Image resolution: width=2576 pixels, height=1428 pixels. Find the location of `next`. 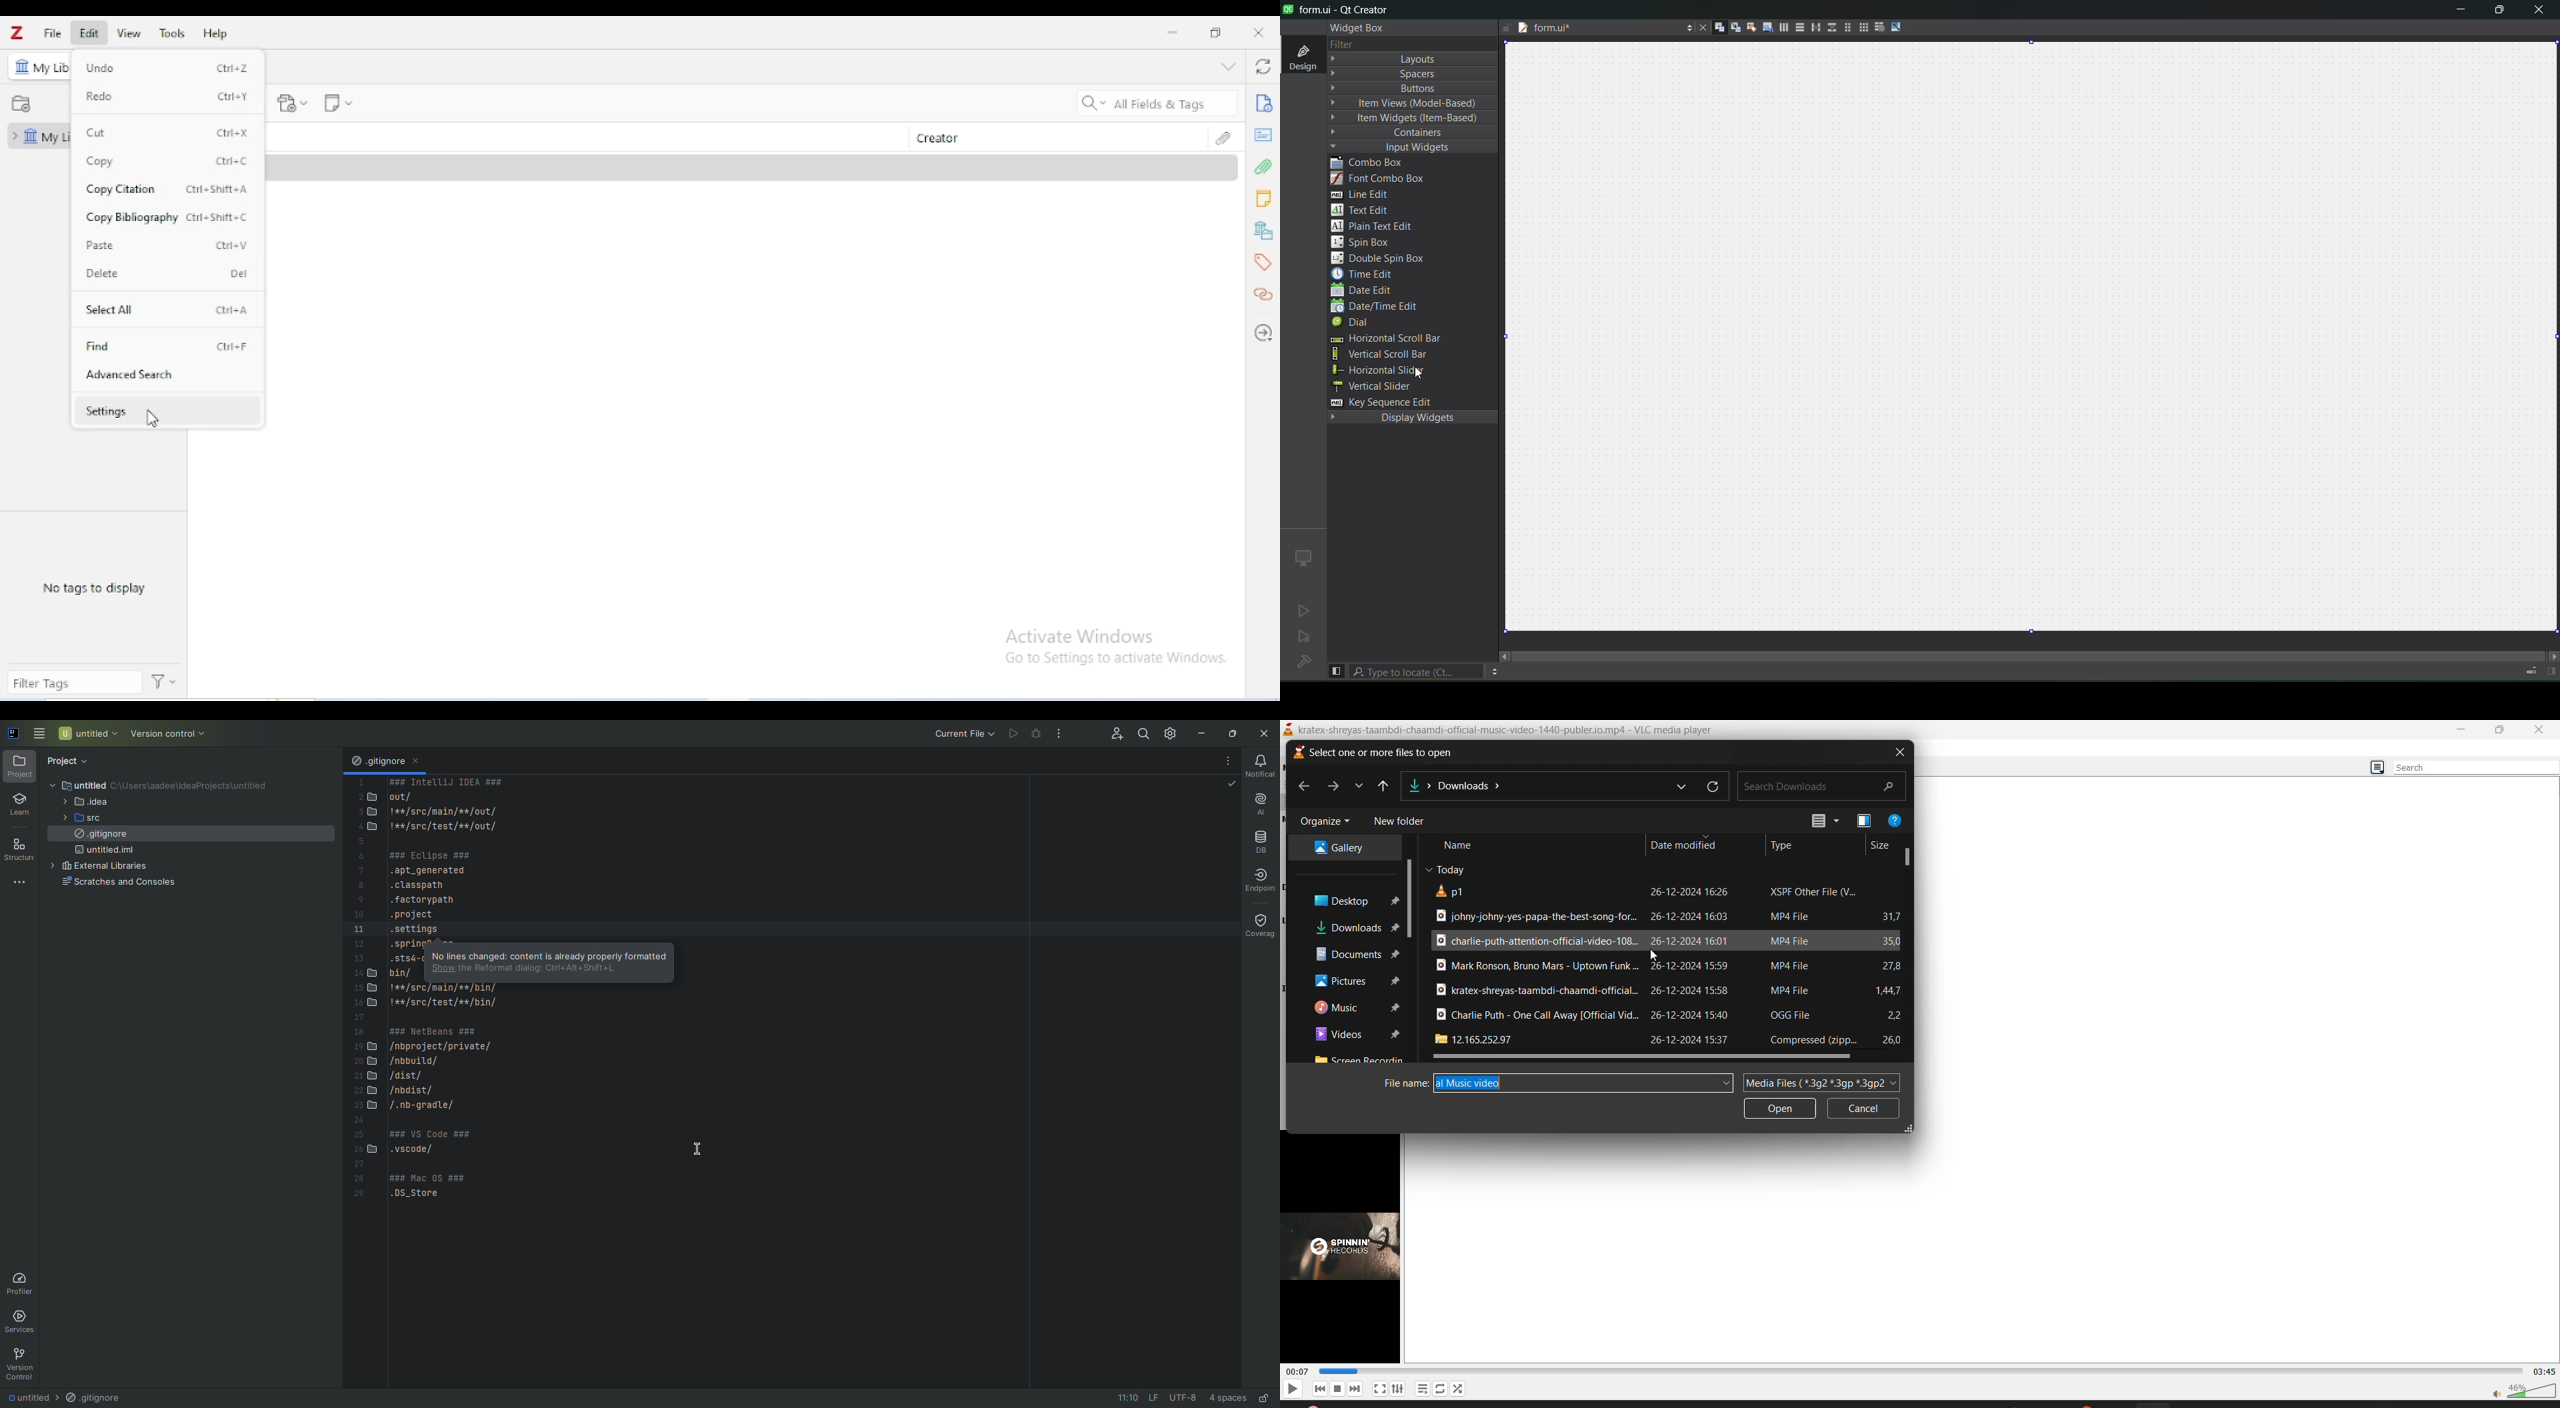

next is located at coordinates (1355, 1388).